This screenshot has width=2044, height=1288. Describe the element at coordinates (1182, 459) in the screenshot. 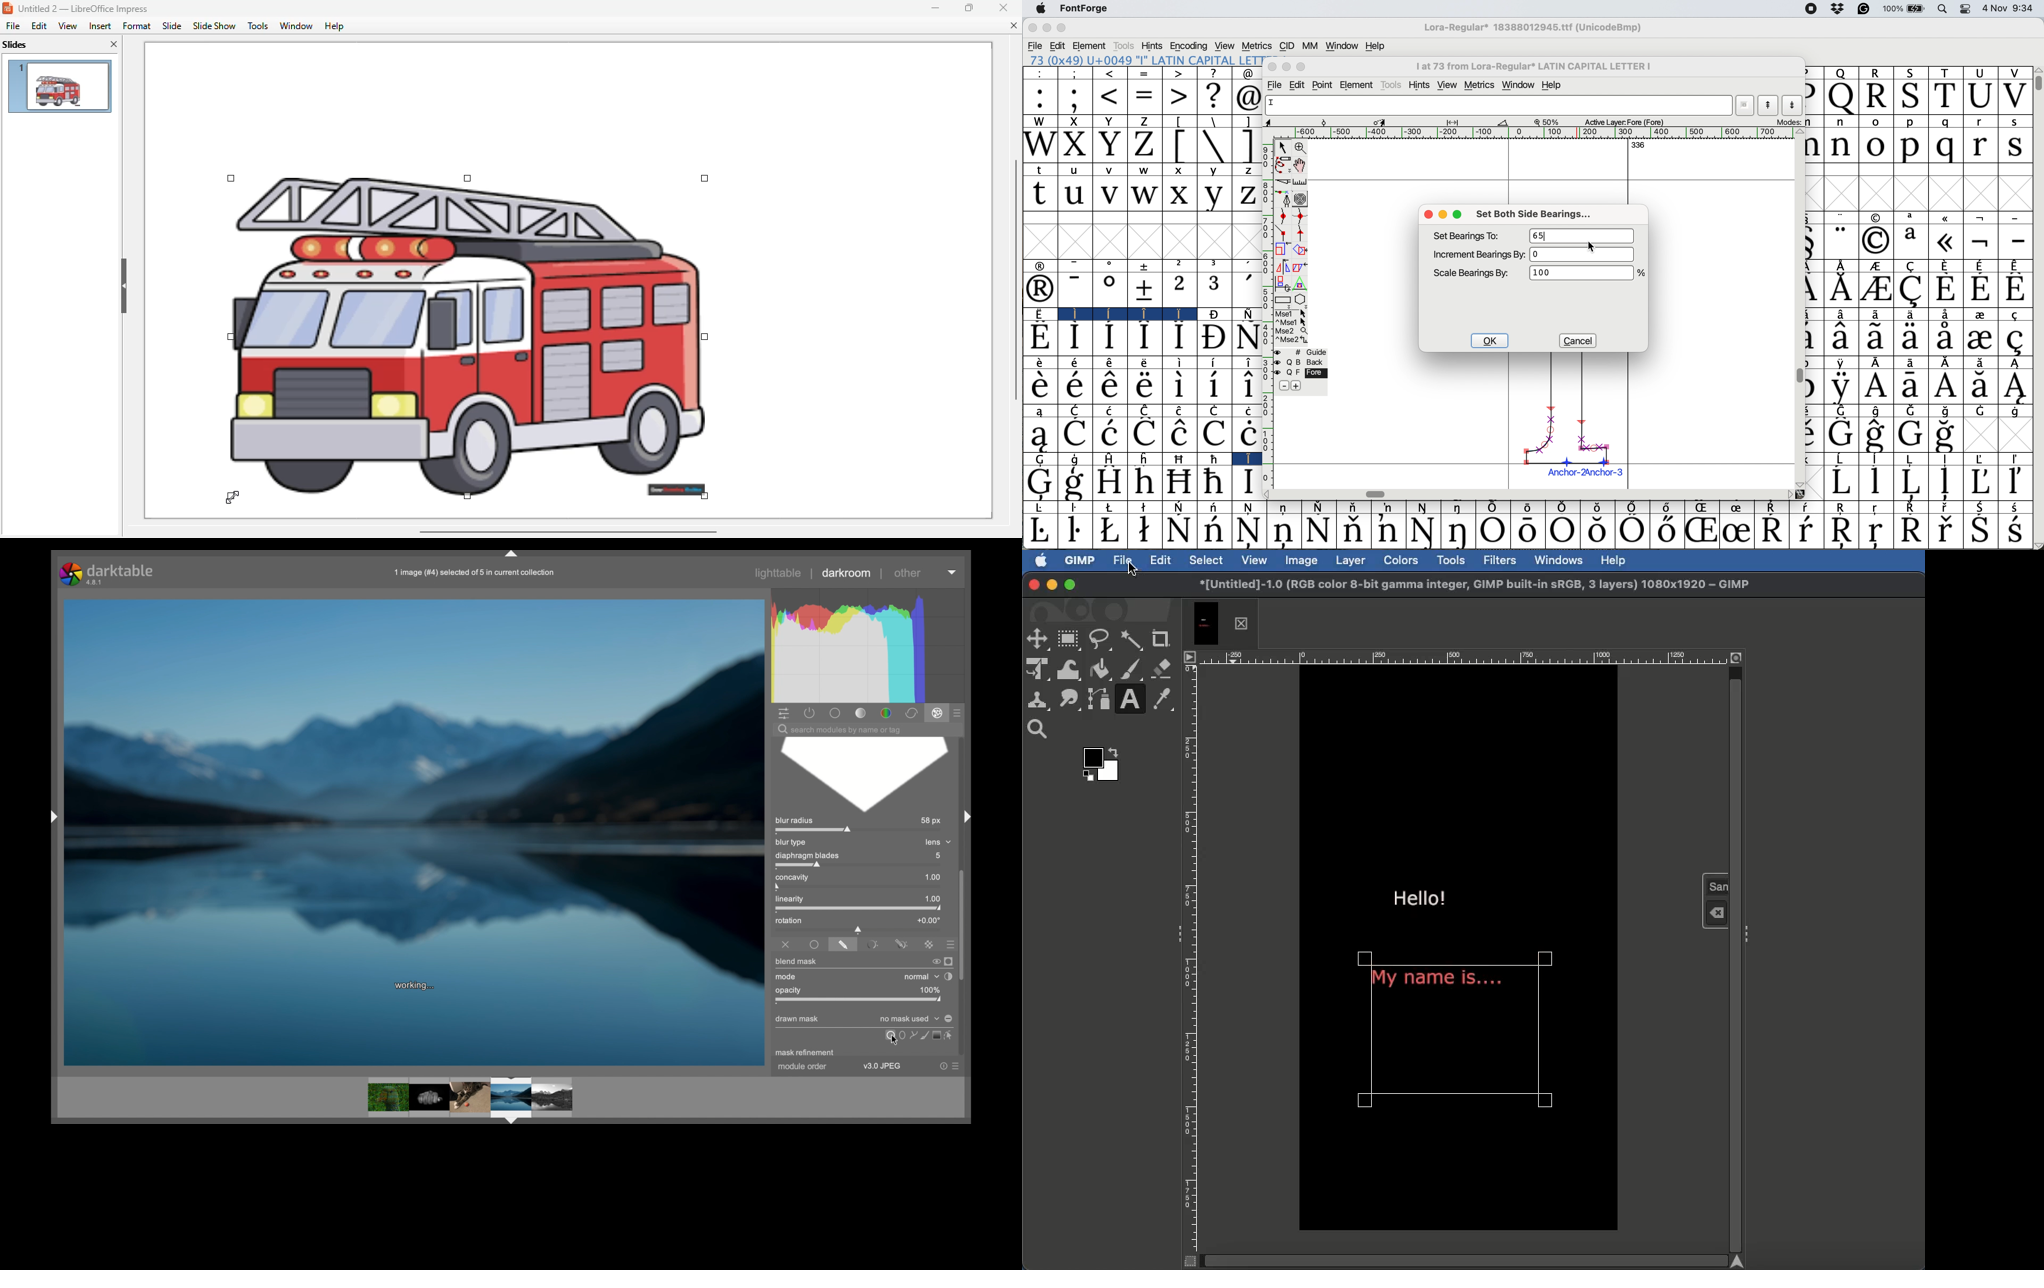

I see `Symbol` at that location.